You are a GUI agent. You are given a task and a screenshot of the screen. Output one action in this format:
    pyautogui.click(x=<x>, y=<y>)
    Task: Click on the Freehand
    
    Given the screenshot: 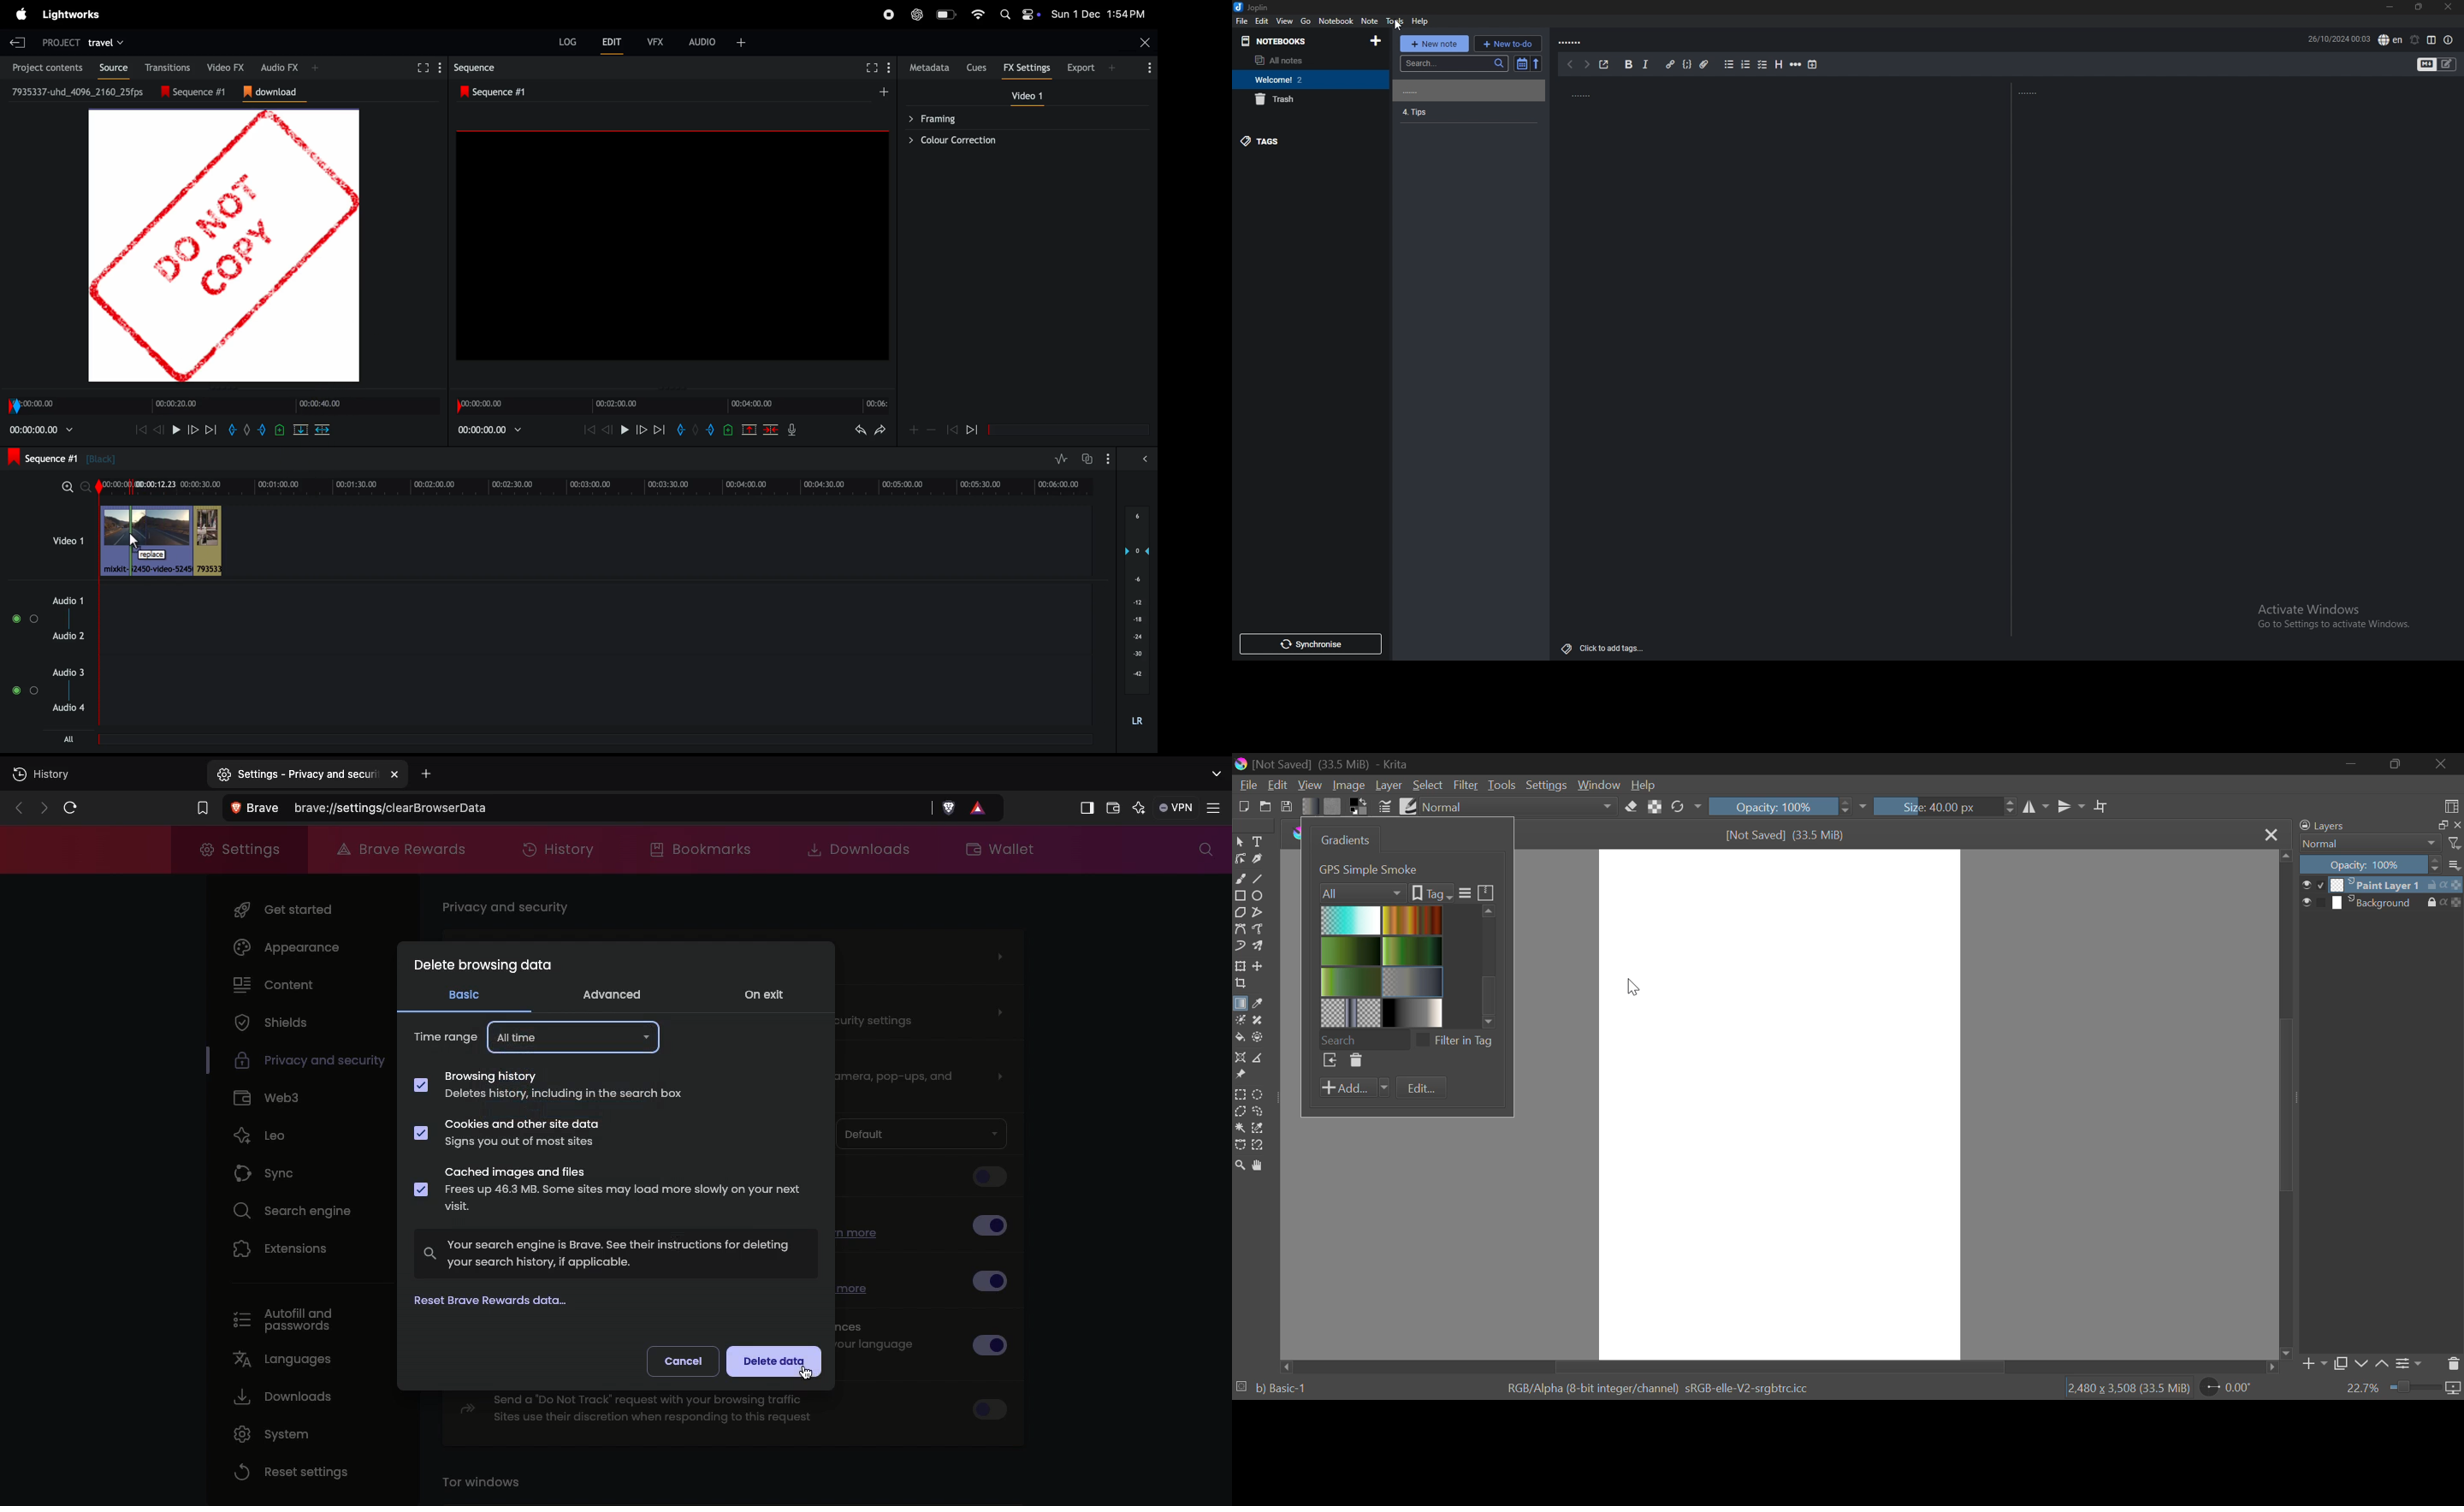 What is the action you would take?
    pyautogui.click(x=1240, y=878)
    